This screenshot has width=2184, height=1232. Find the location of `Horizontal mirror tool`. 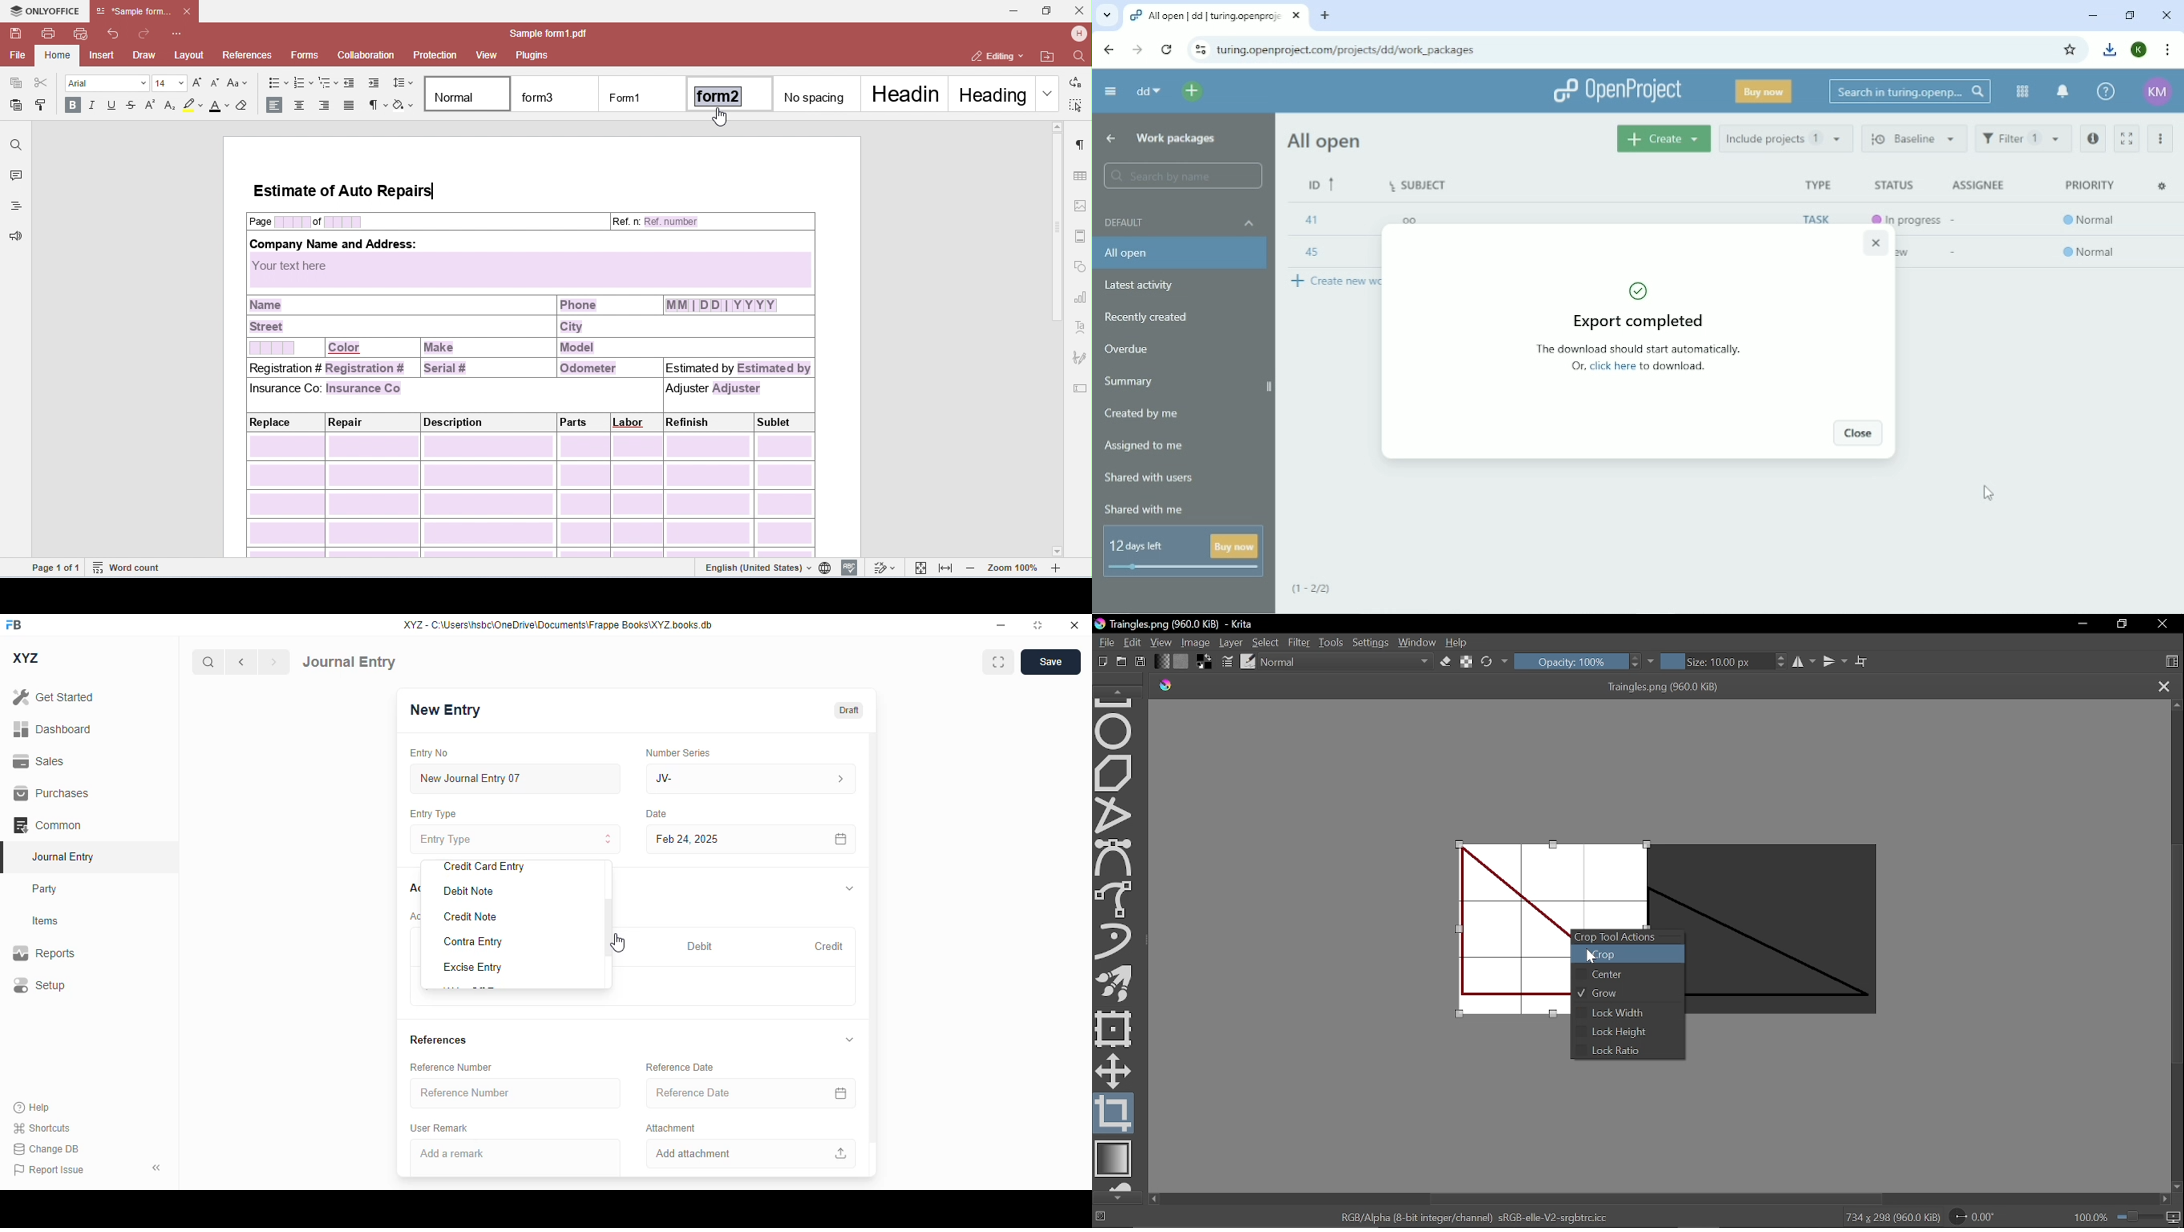

Horizontal mirror tool is located at coordinates (1806, 662).